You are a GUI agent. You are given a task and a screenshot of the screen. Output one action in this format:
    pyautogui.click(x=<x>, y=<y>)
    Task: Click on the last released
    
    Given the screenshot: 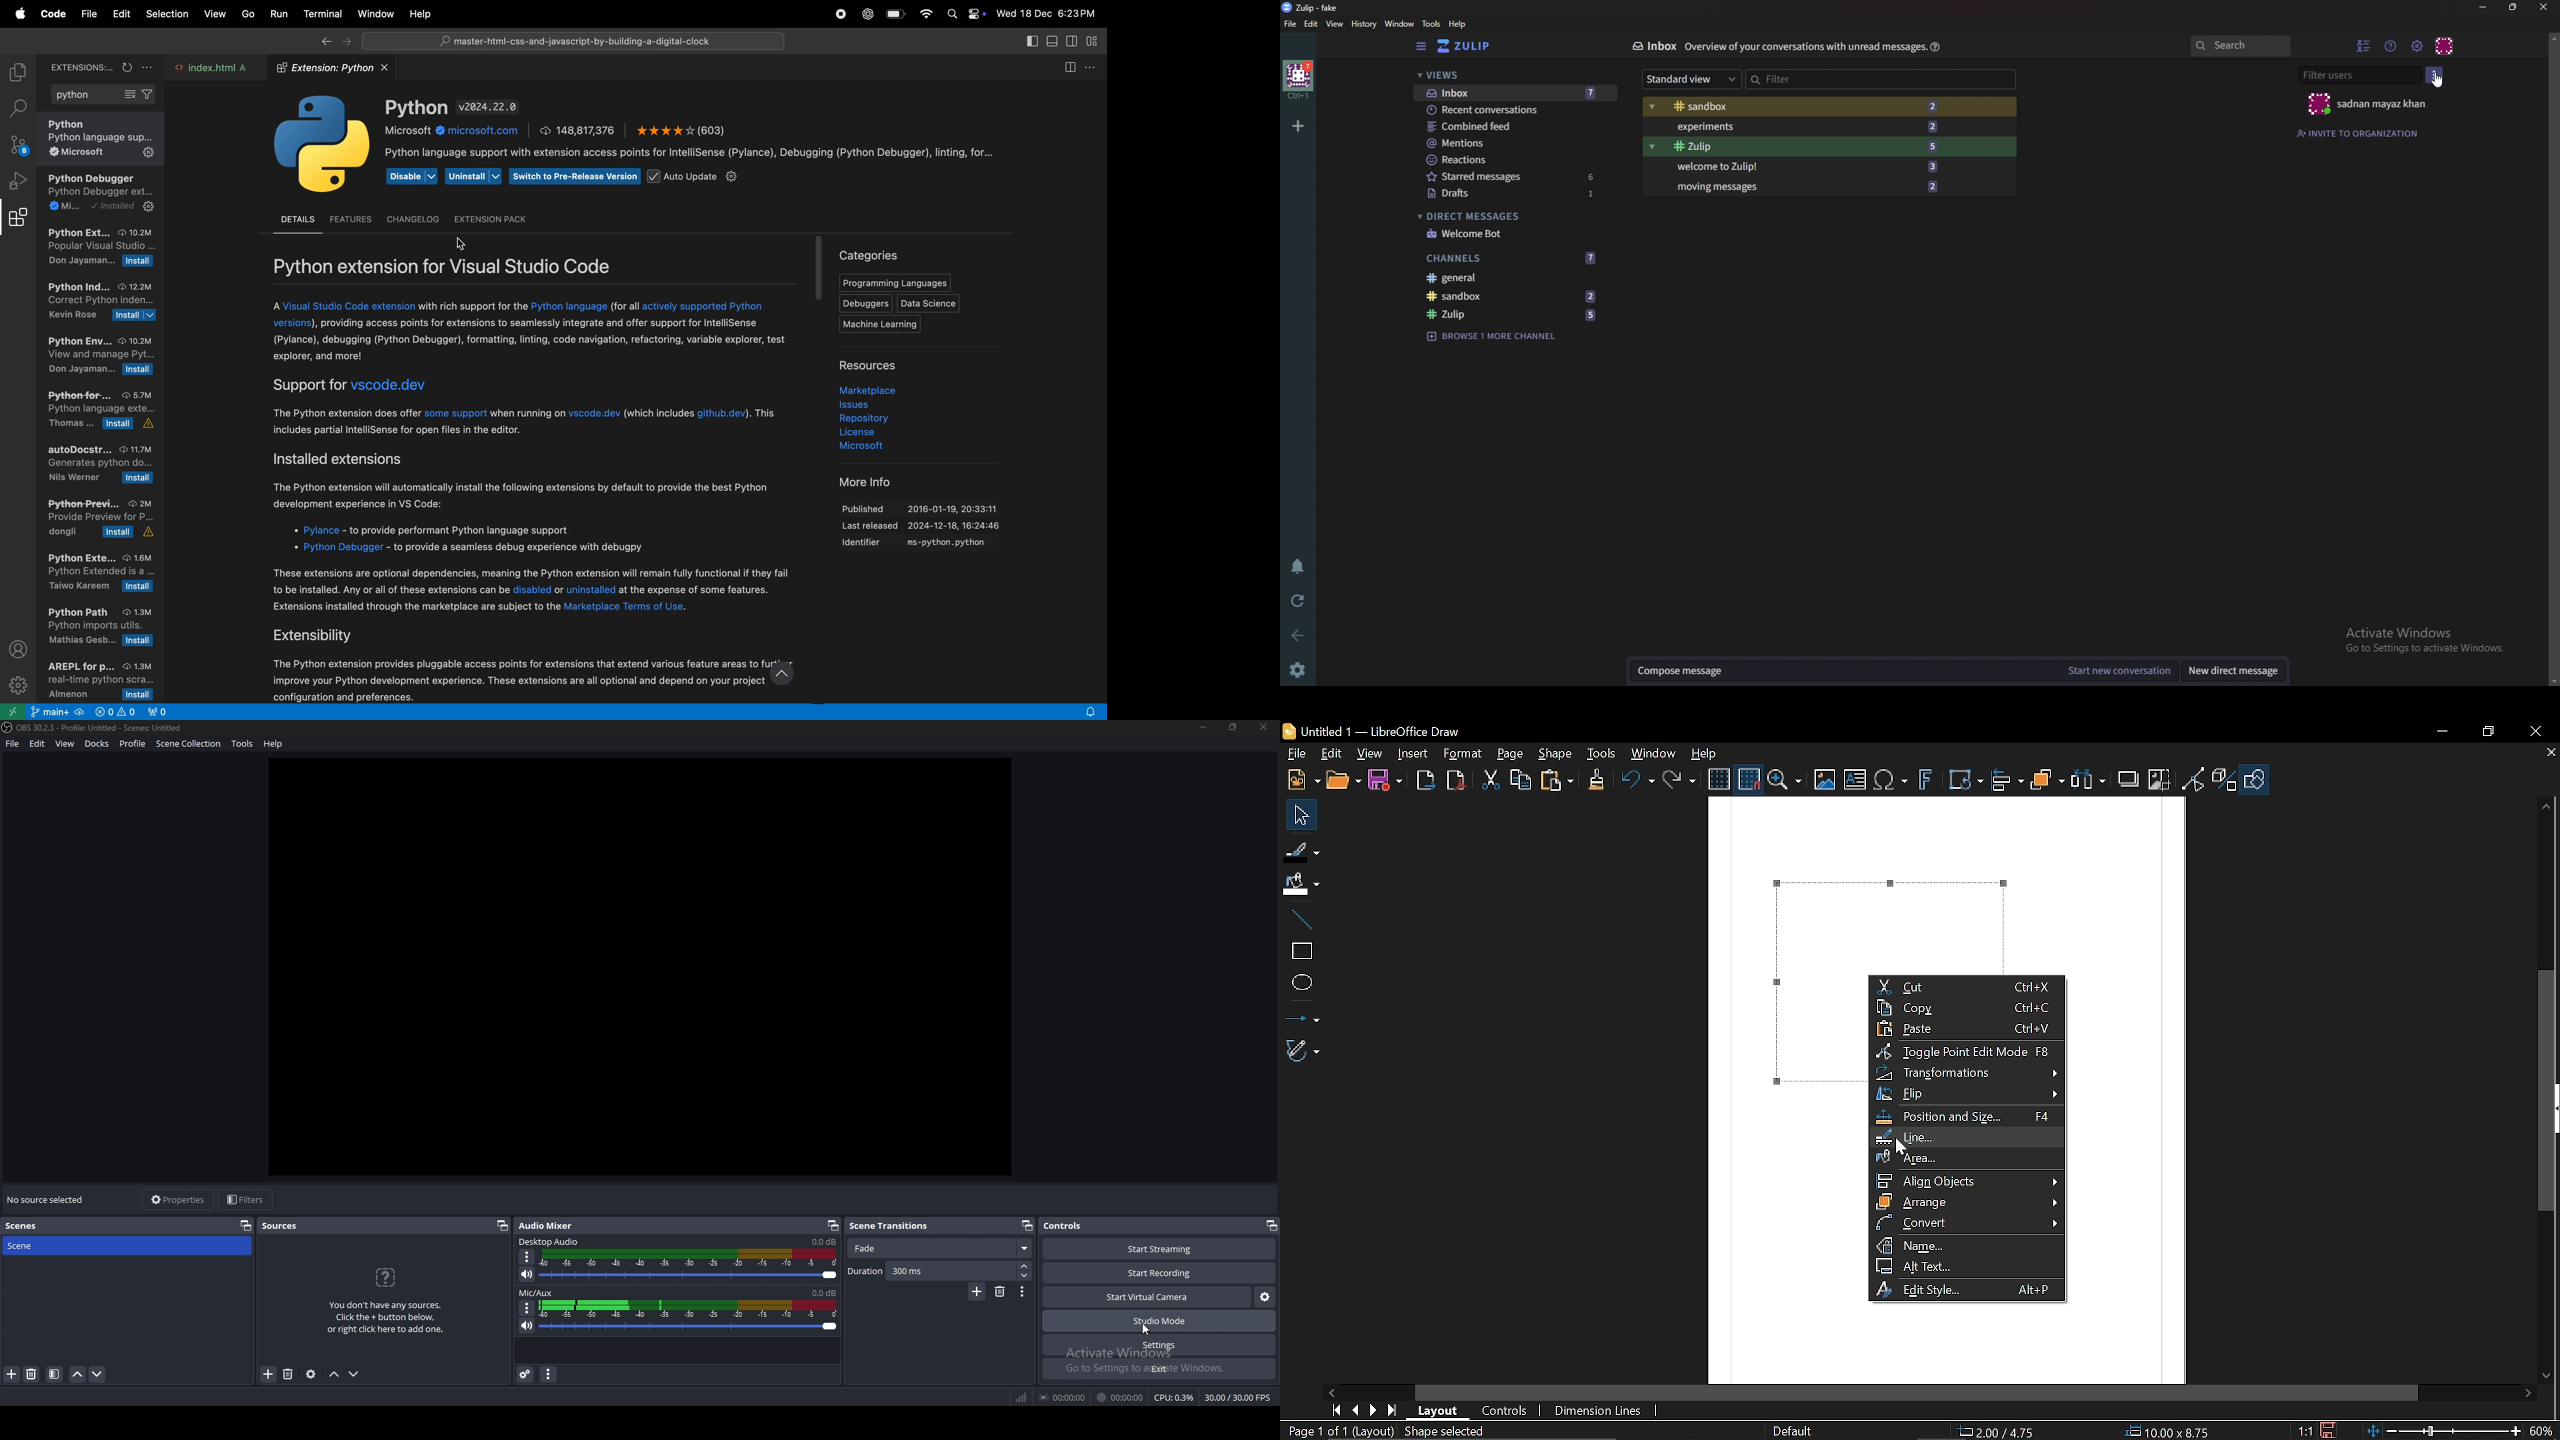 What is the action you would take?
    pyautogui.click(x=925, y=527)
    